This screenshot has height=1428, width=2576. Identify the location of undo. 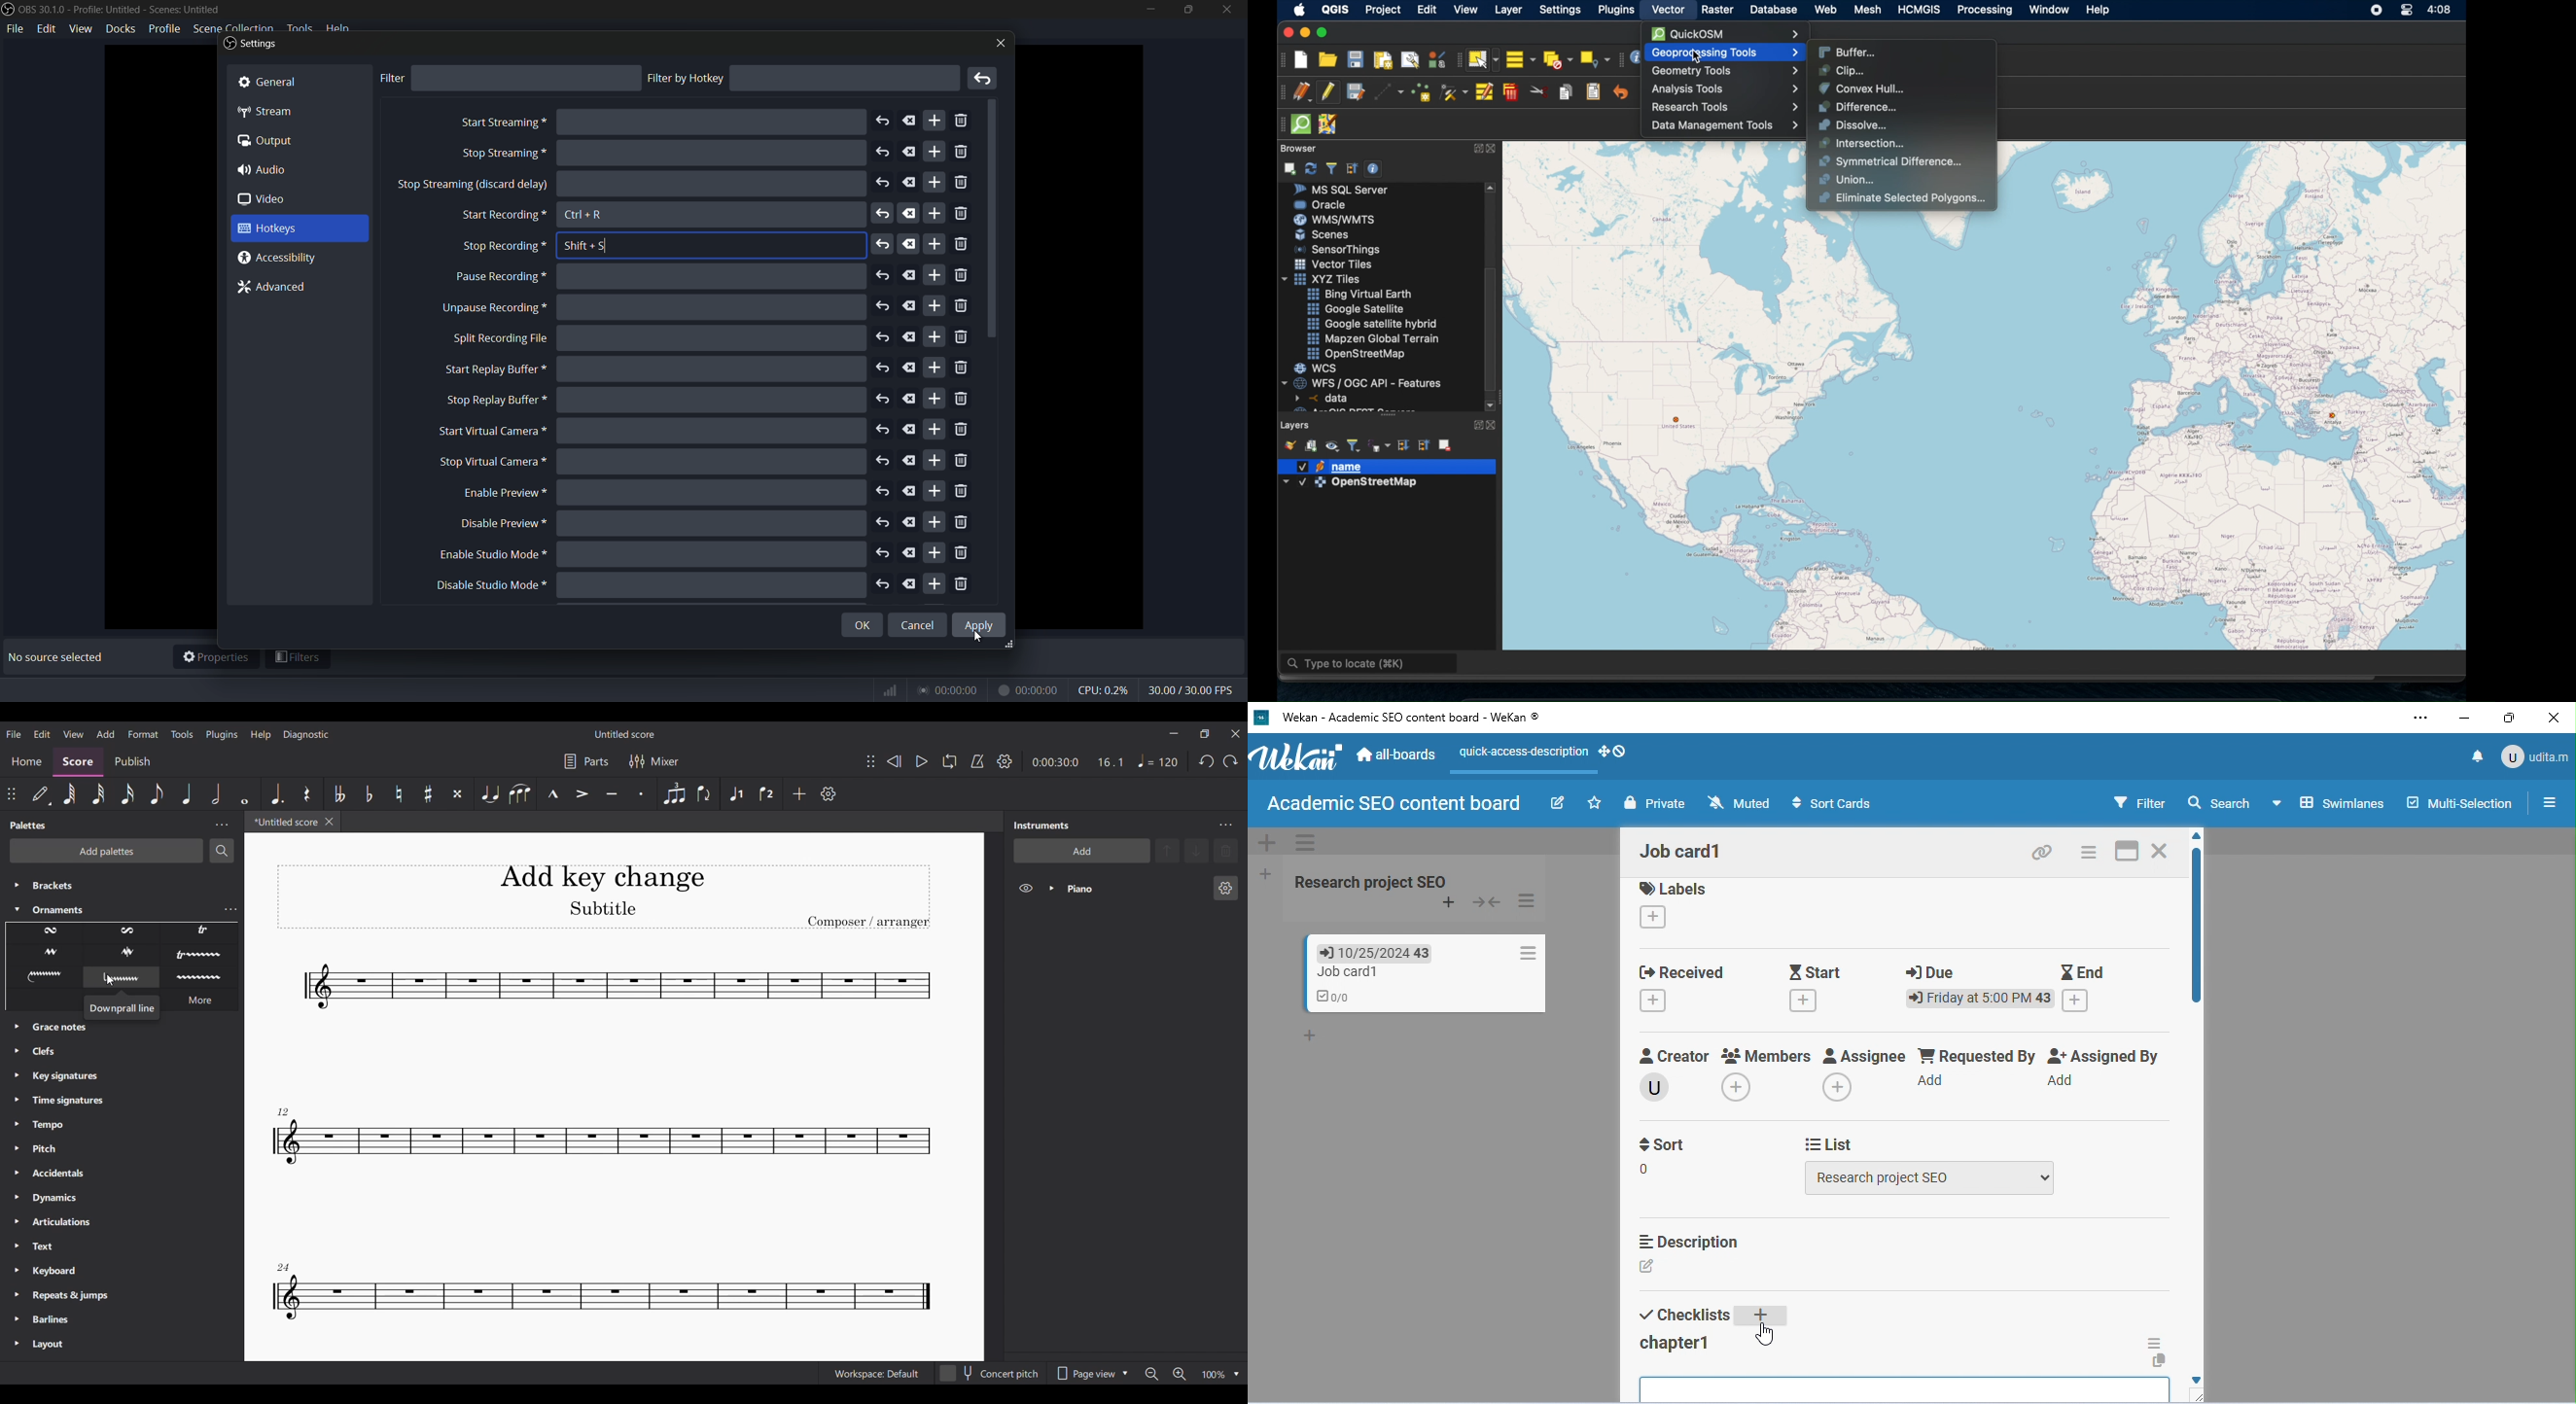
(883, 493).